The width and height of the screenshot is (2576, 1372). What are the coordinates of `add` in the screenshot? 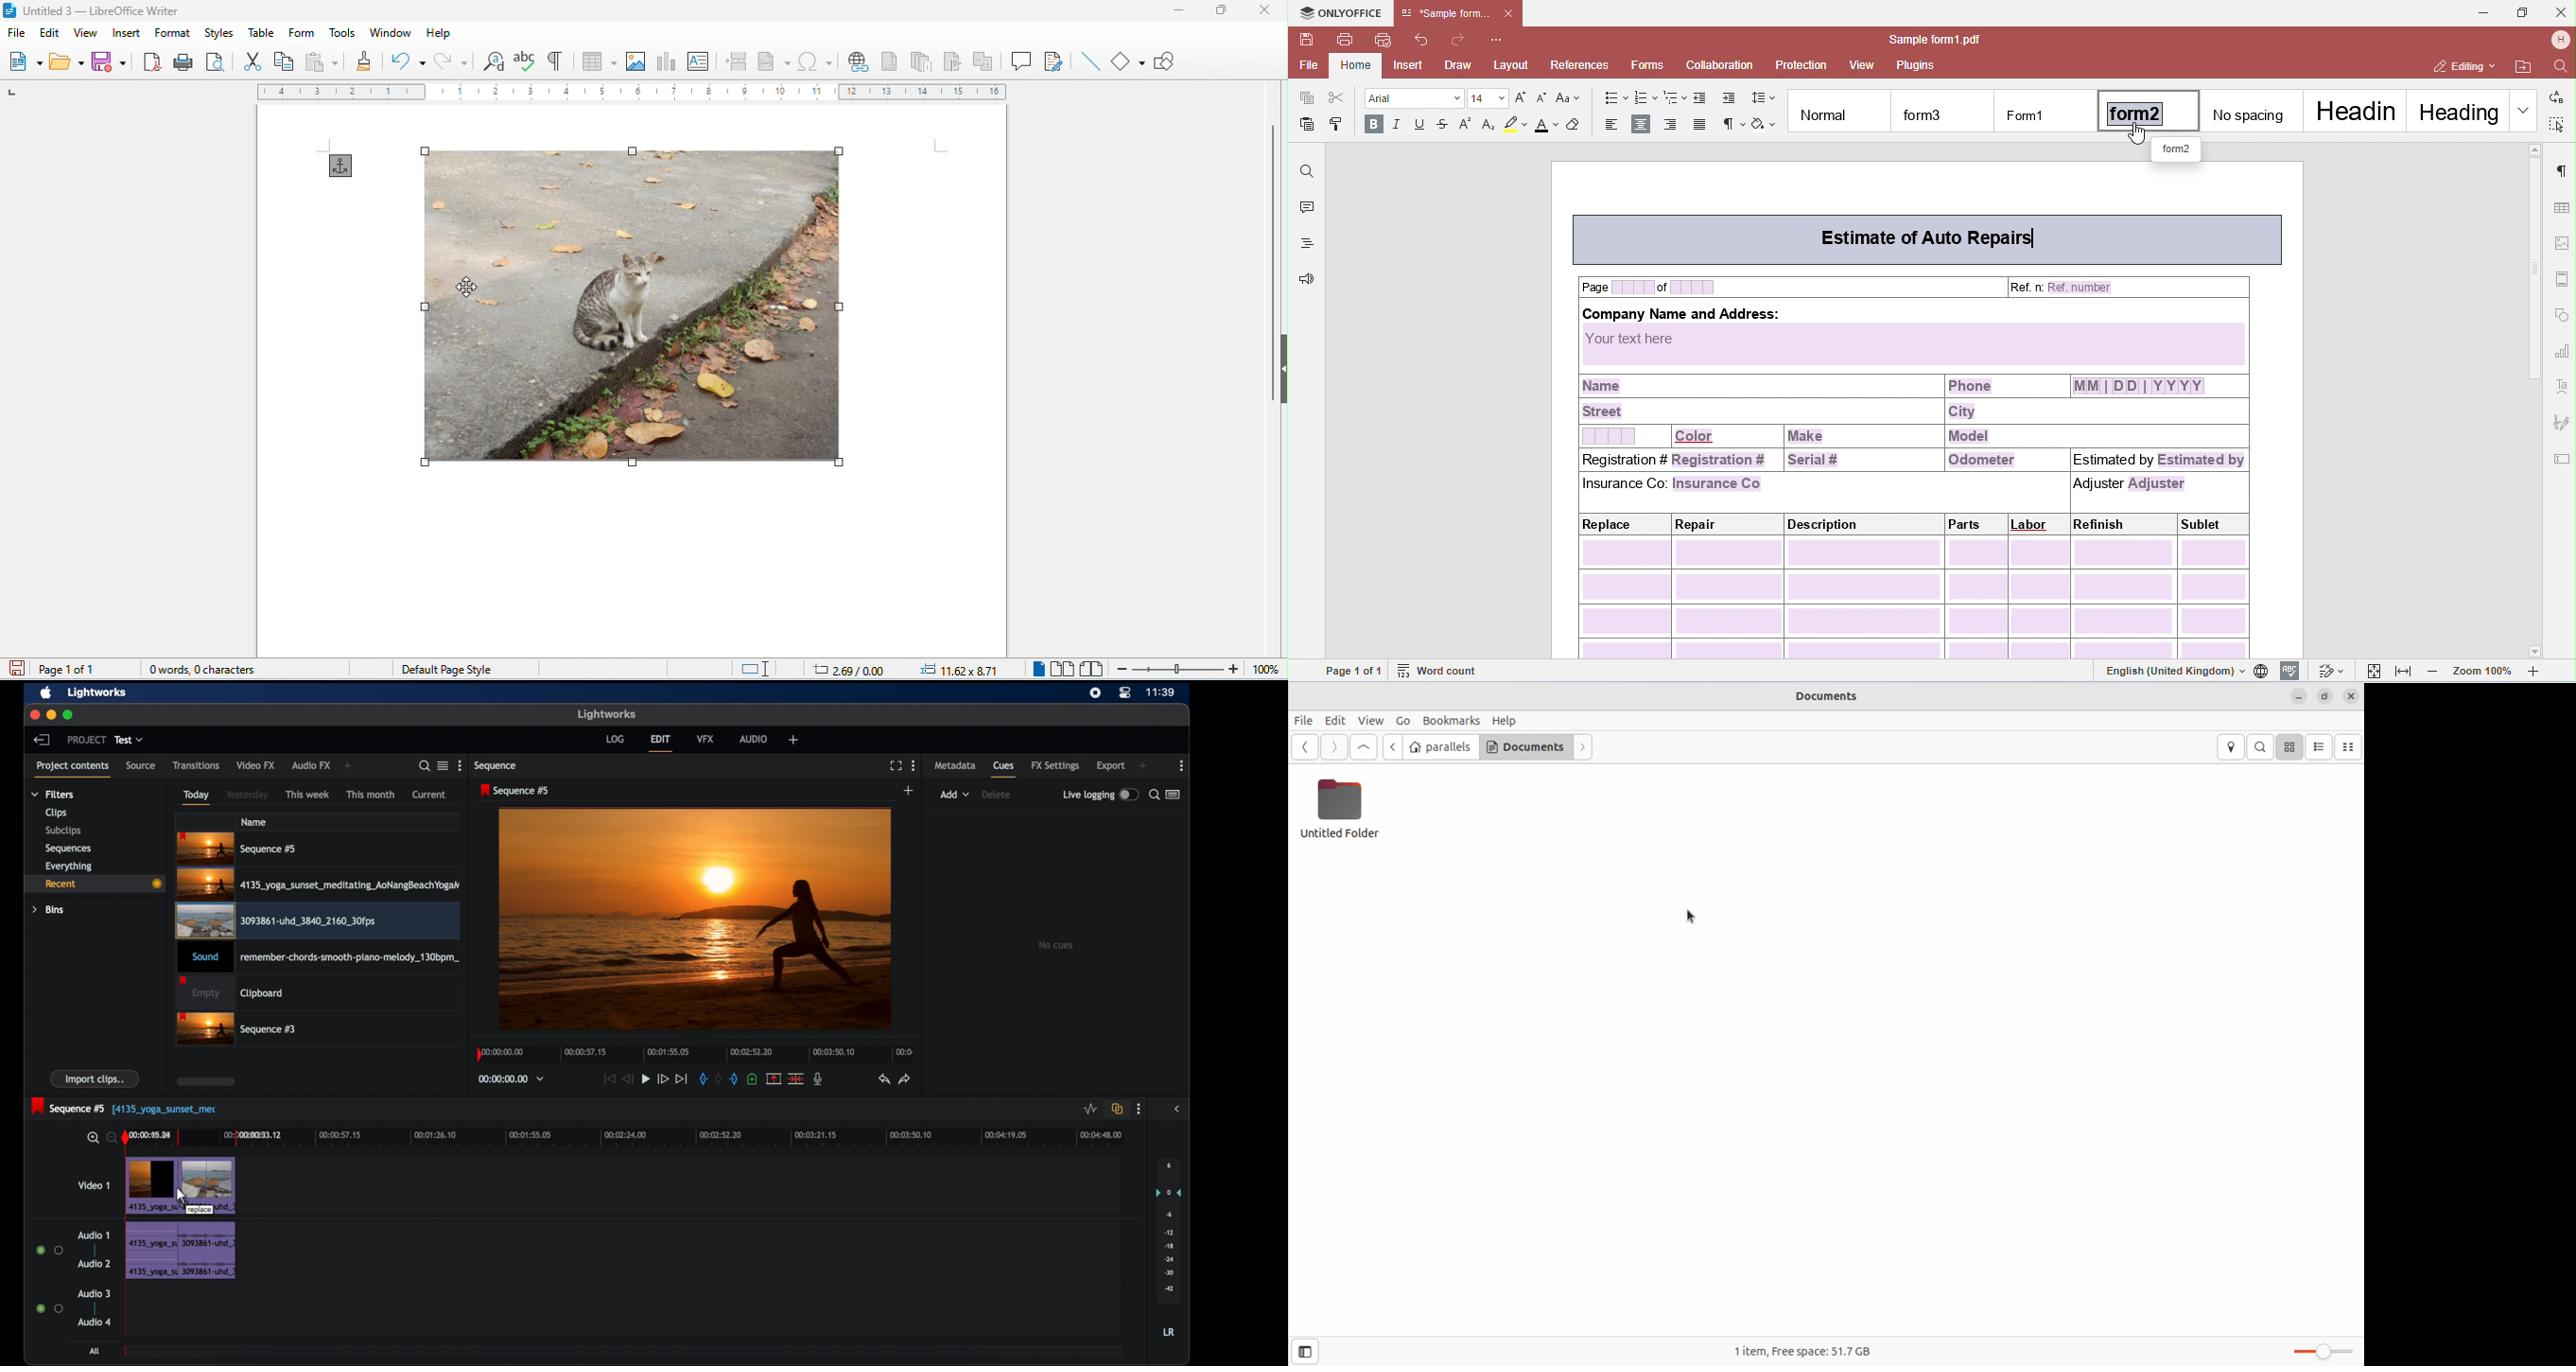 It's located at (348, 765).